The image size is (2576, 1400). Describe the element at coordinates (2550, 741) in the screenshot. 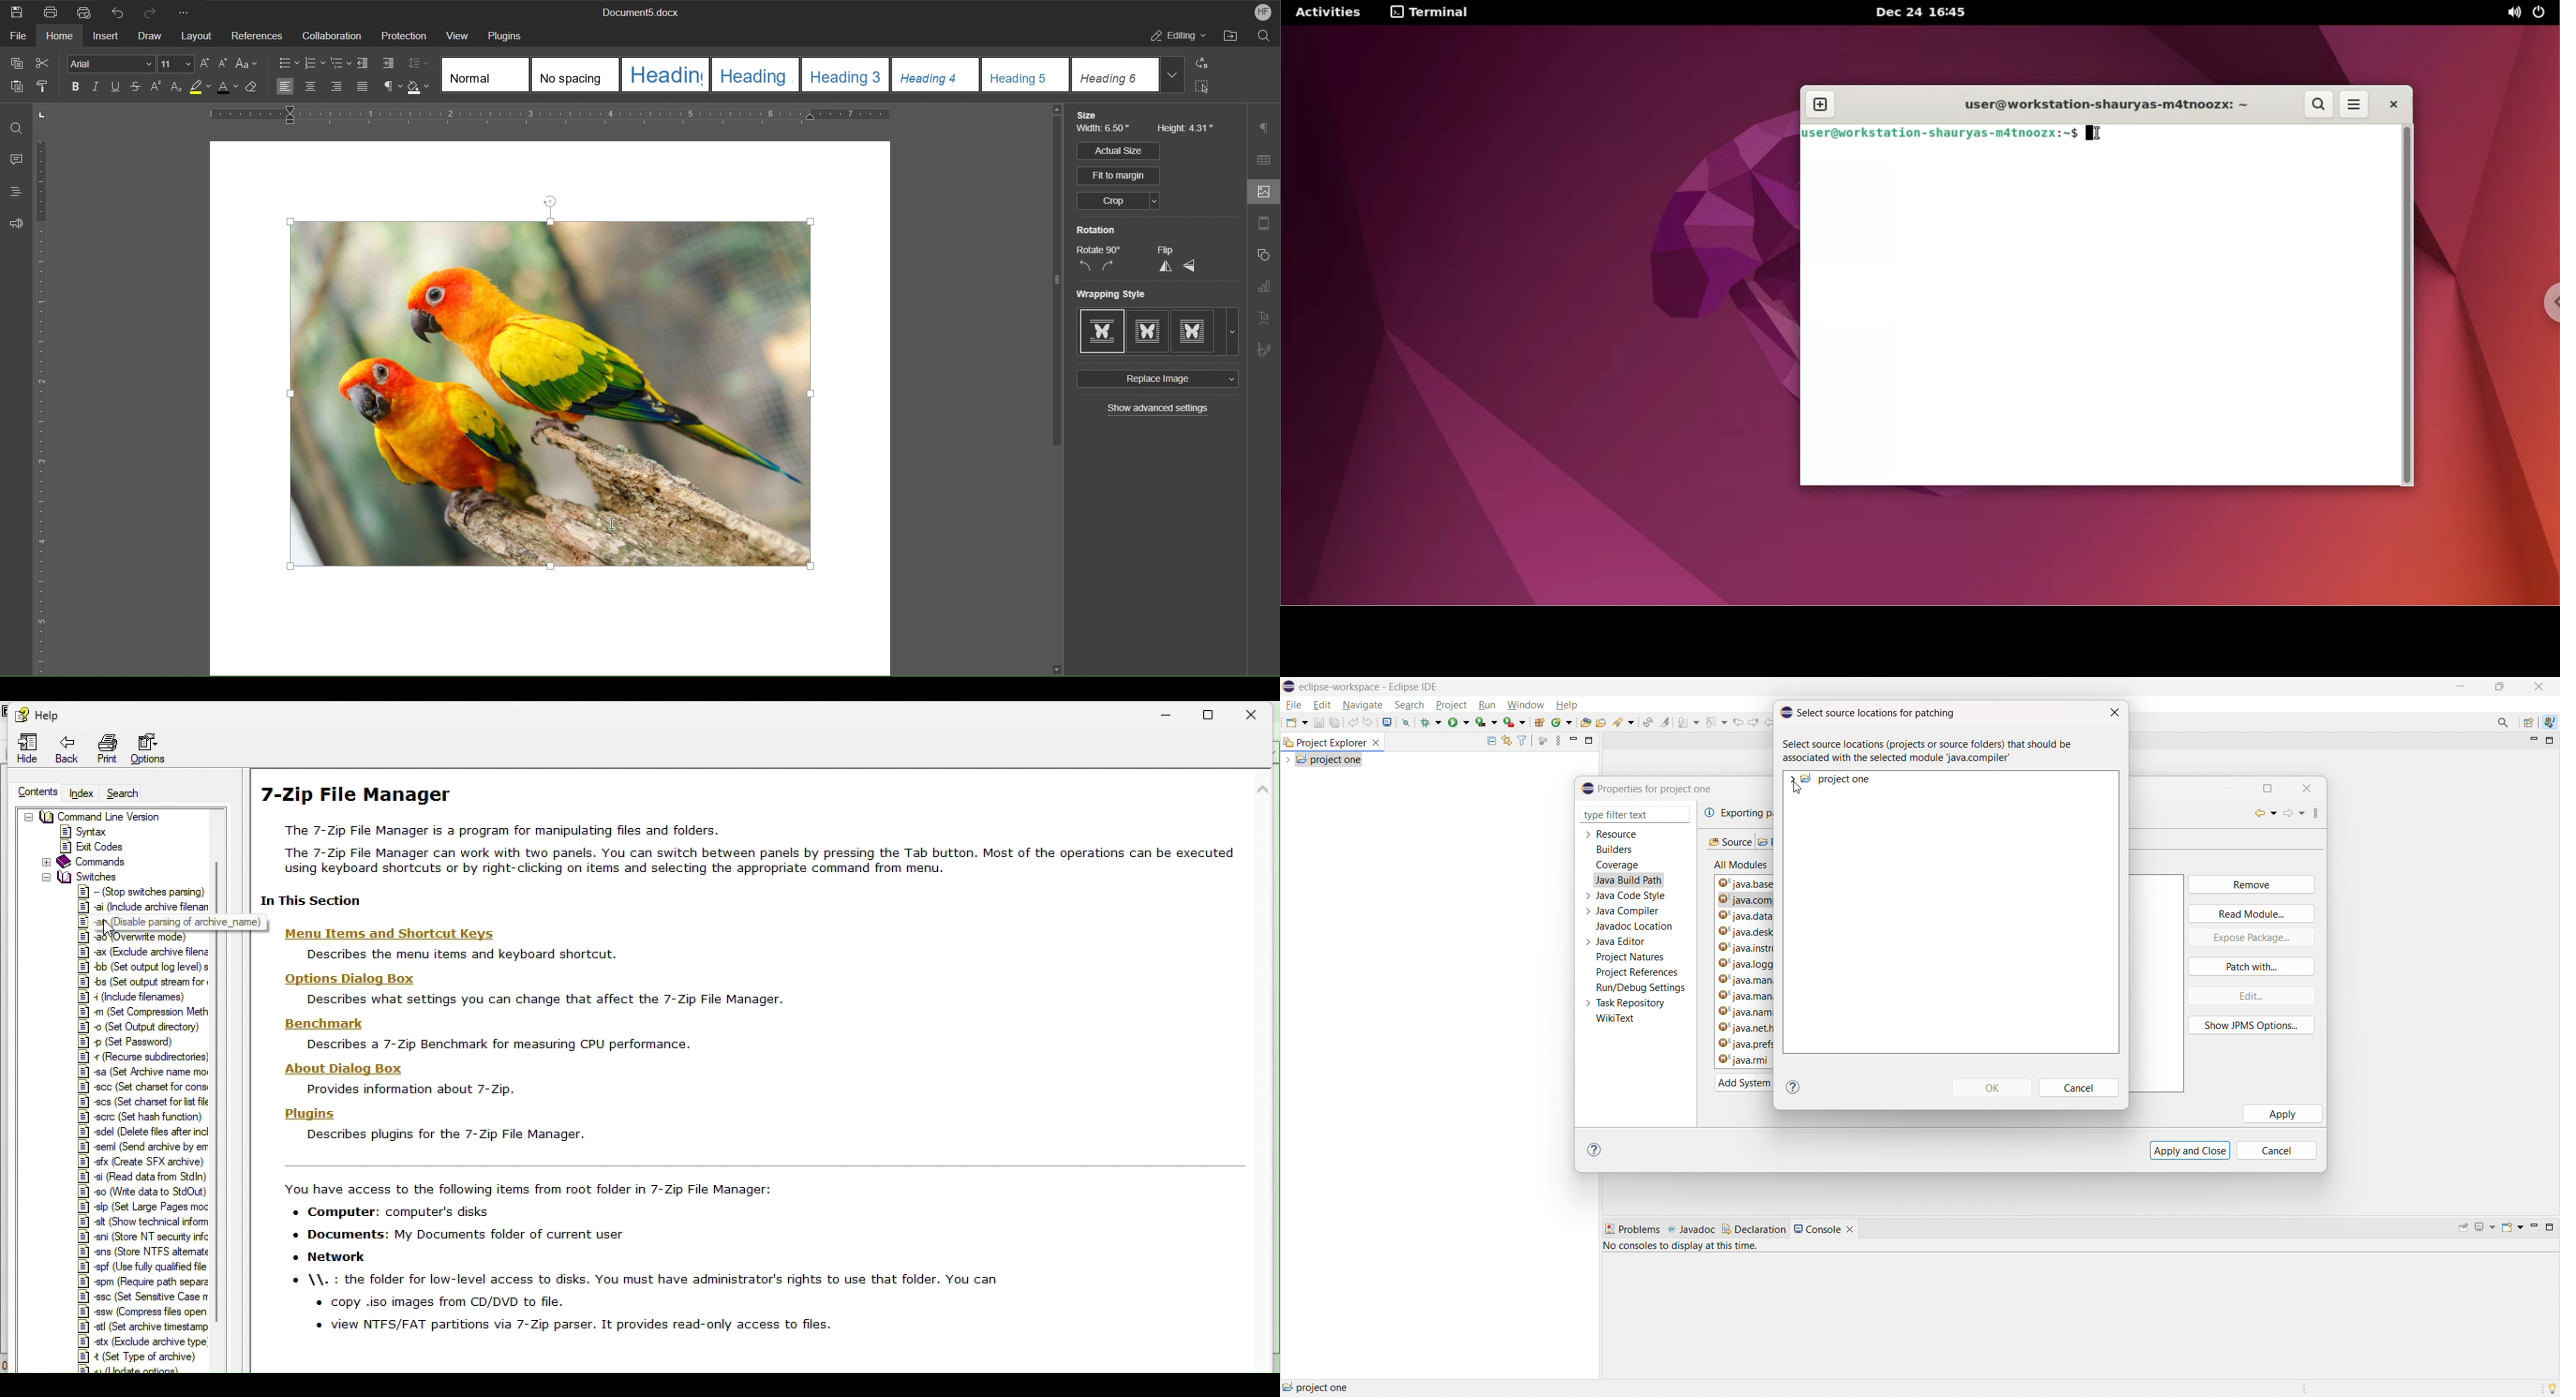

I see `maximize` at that location.